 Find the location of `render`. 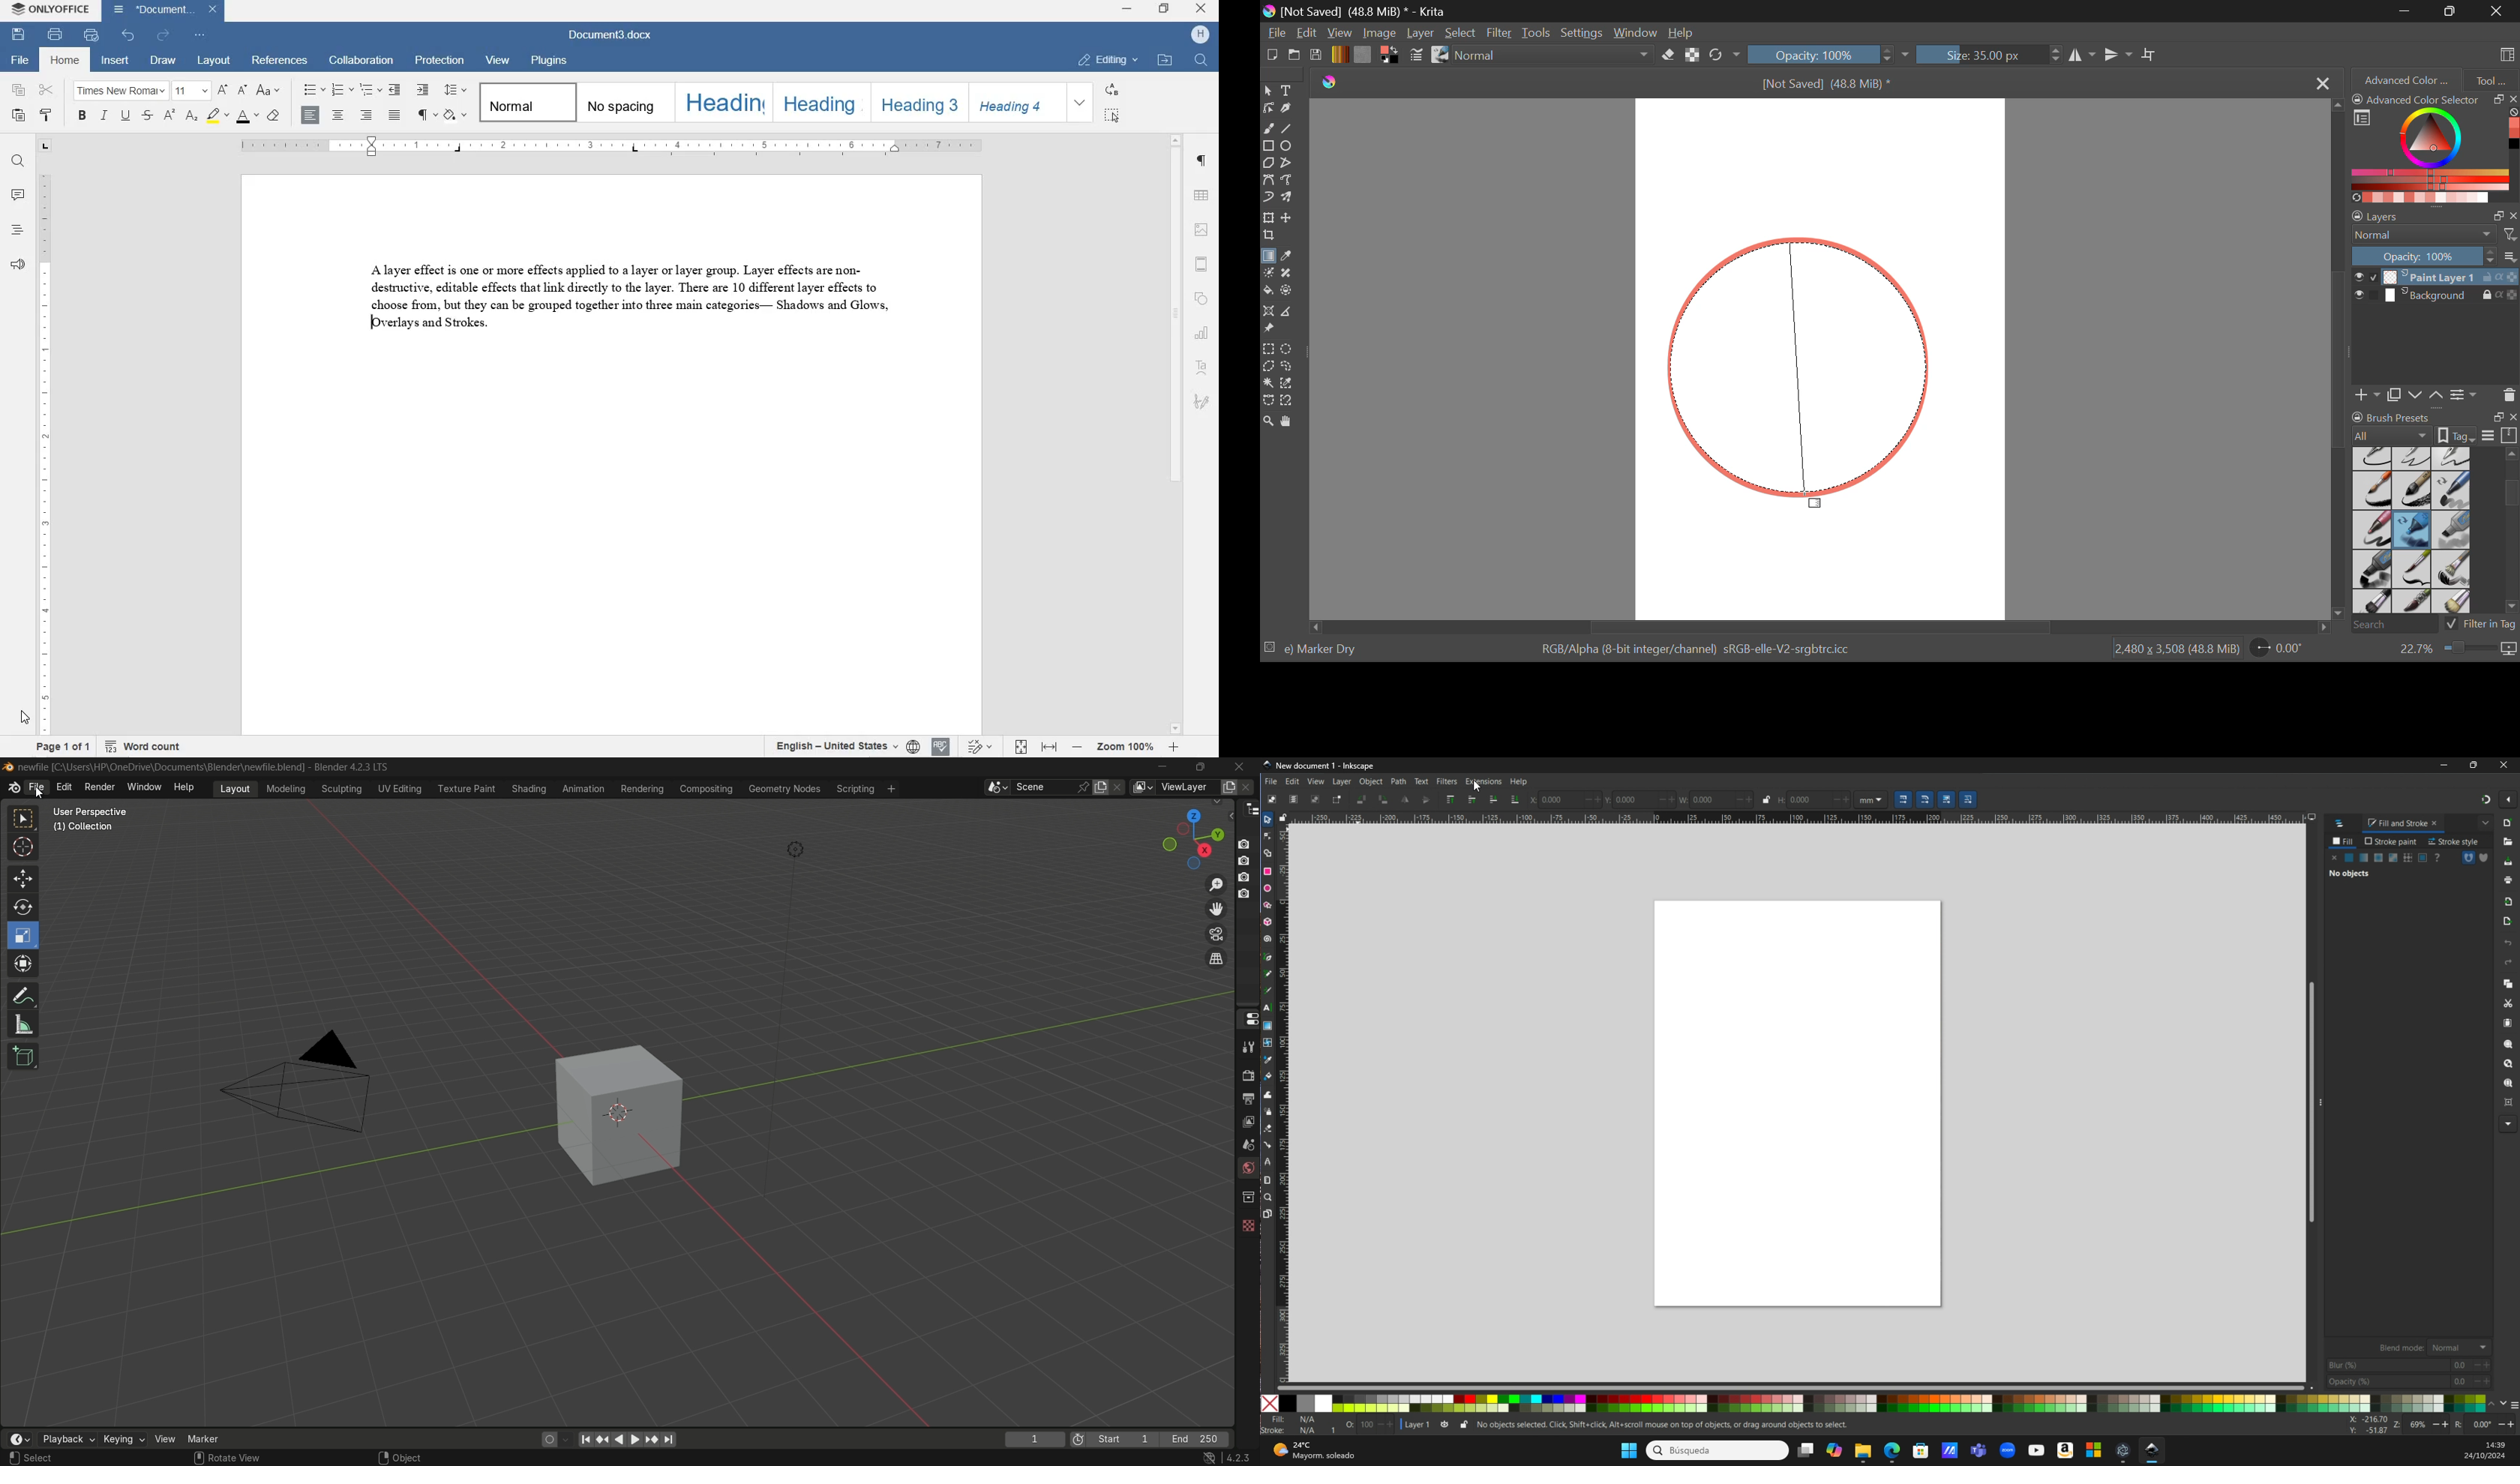

render is located at coordinates (1246, 1074).